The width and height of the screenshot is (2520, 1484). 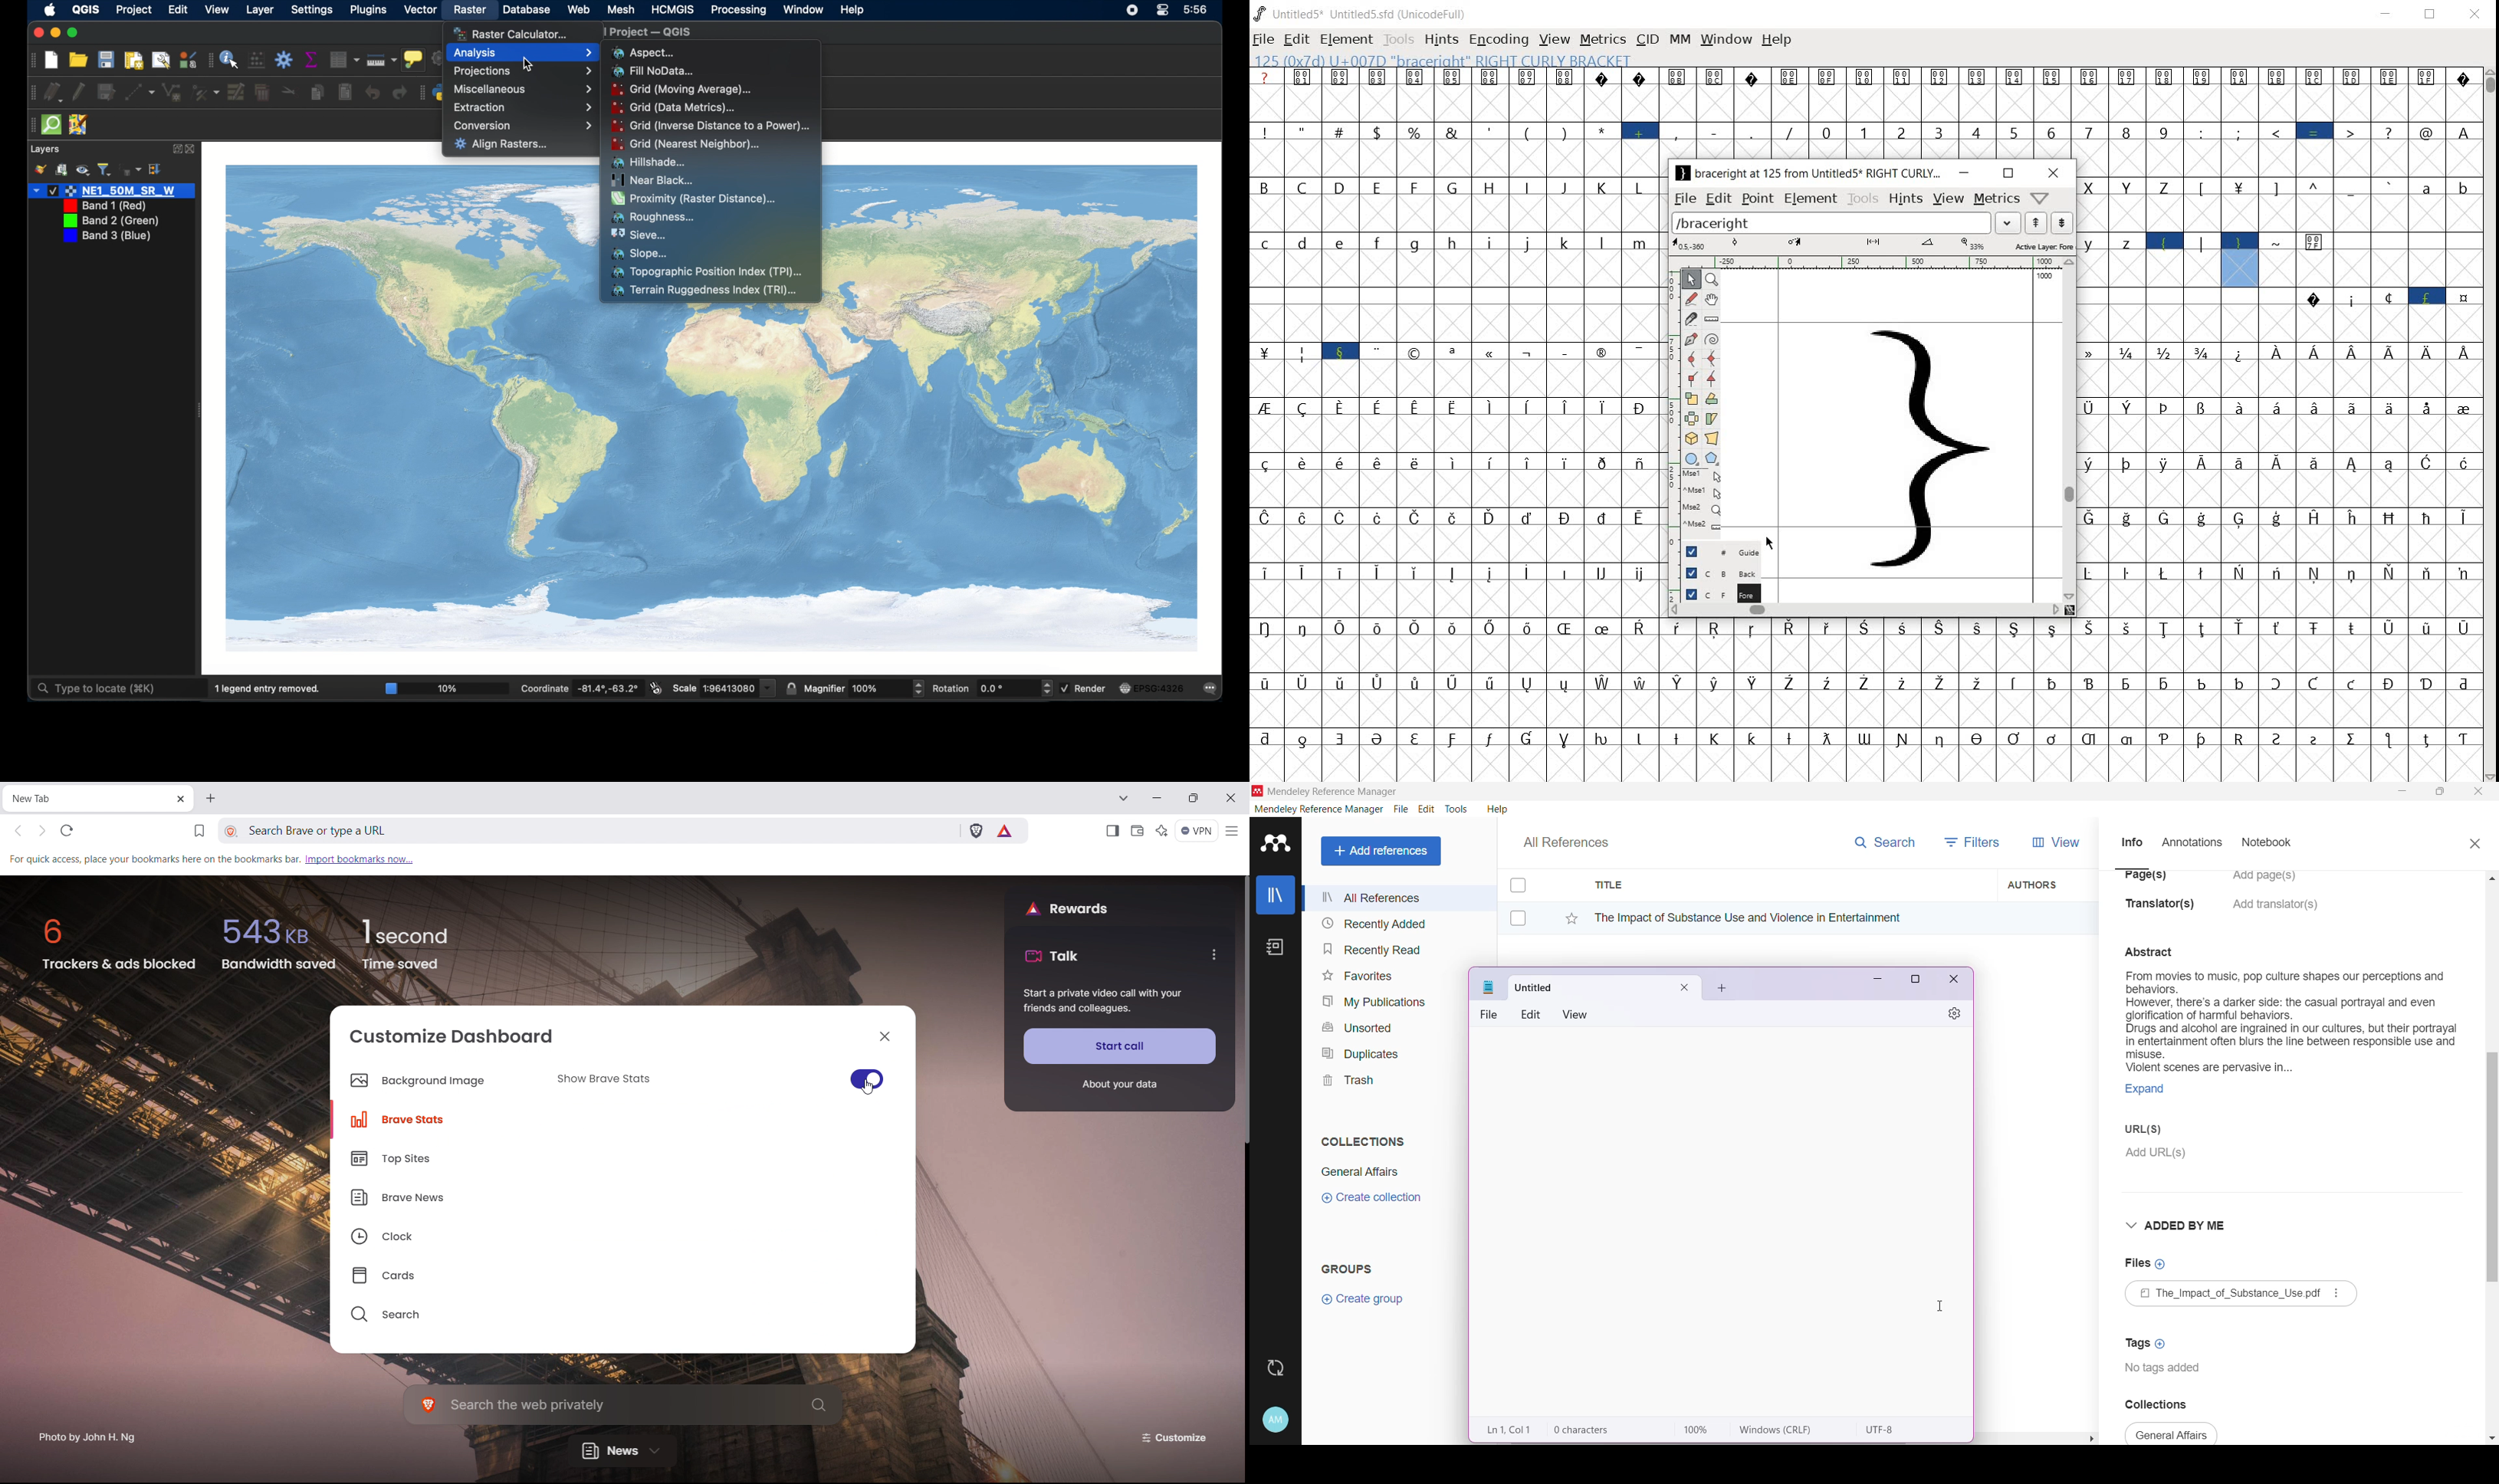 What do you see at coordinates (1790, 885) in the screenshot?
I see `Title` at bounding box center [1790, 885].